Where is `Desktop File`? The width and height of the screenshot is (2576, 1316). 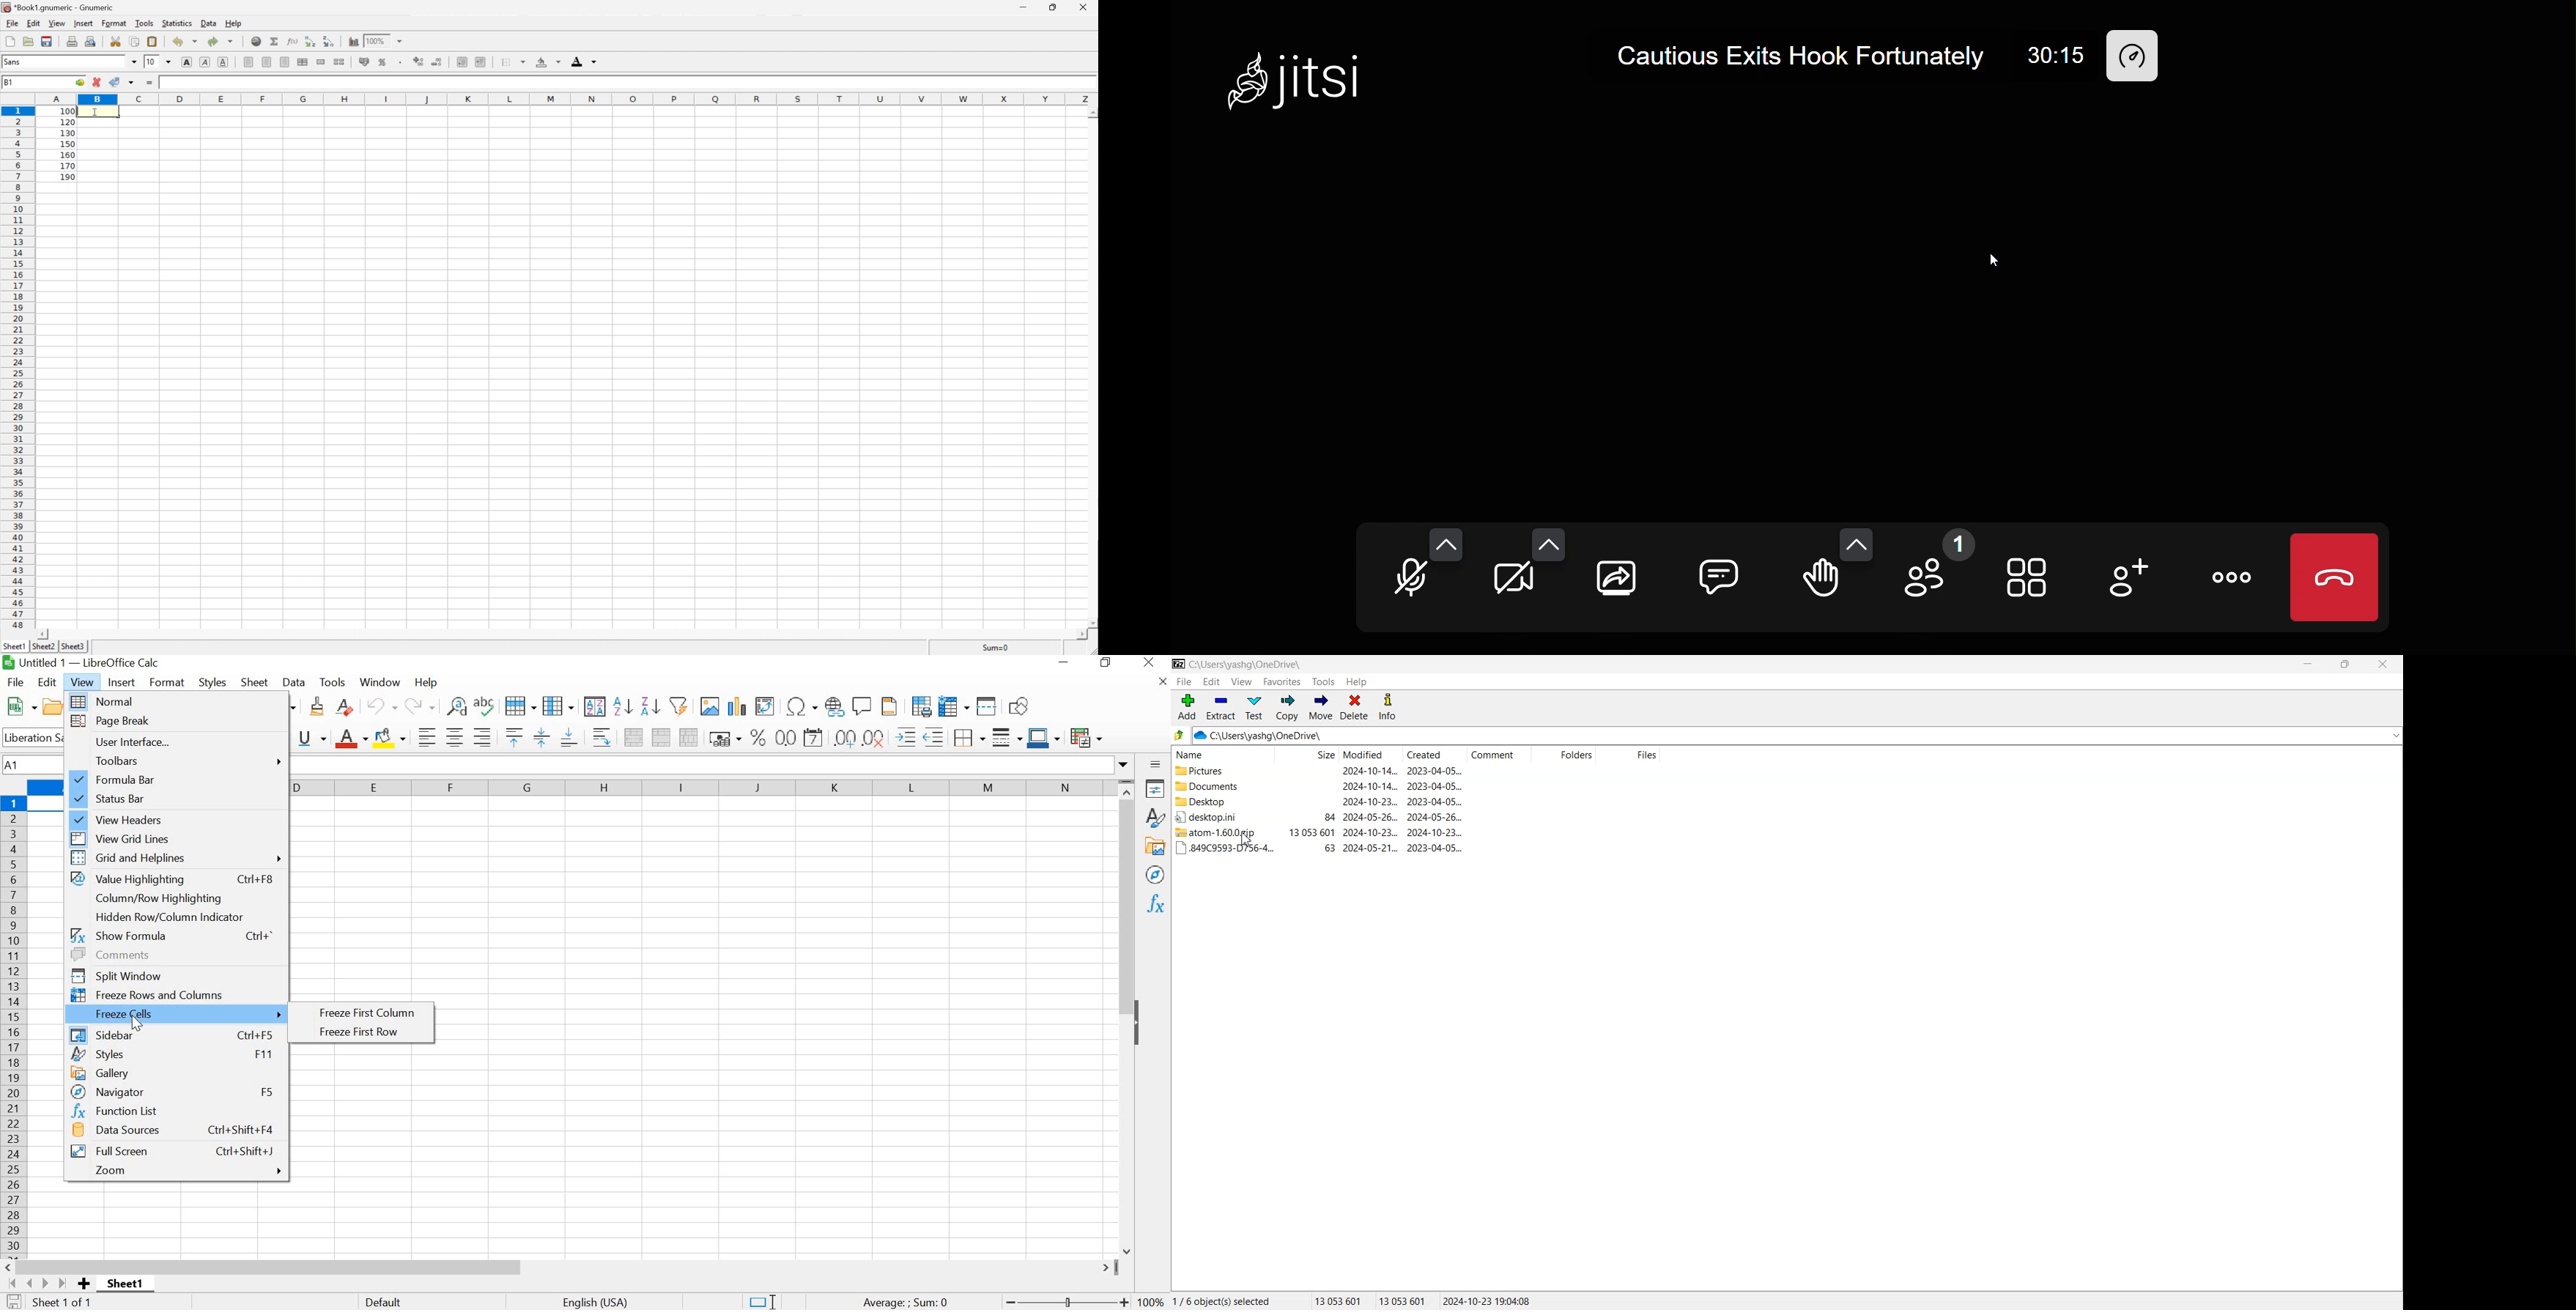 Desktop File is located at coordinates (1220, 801).